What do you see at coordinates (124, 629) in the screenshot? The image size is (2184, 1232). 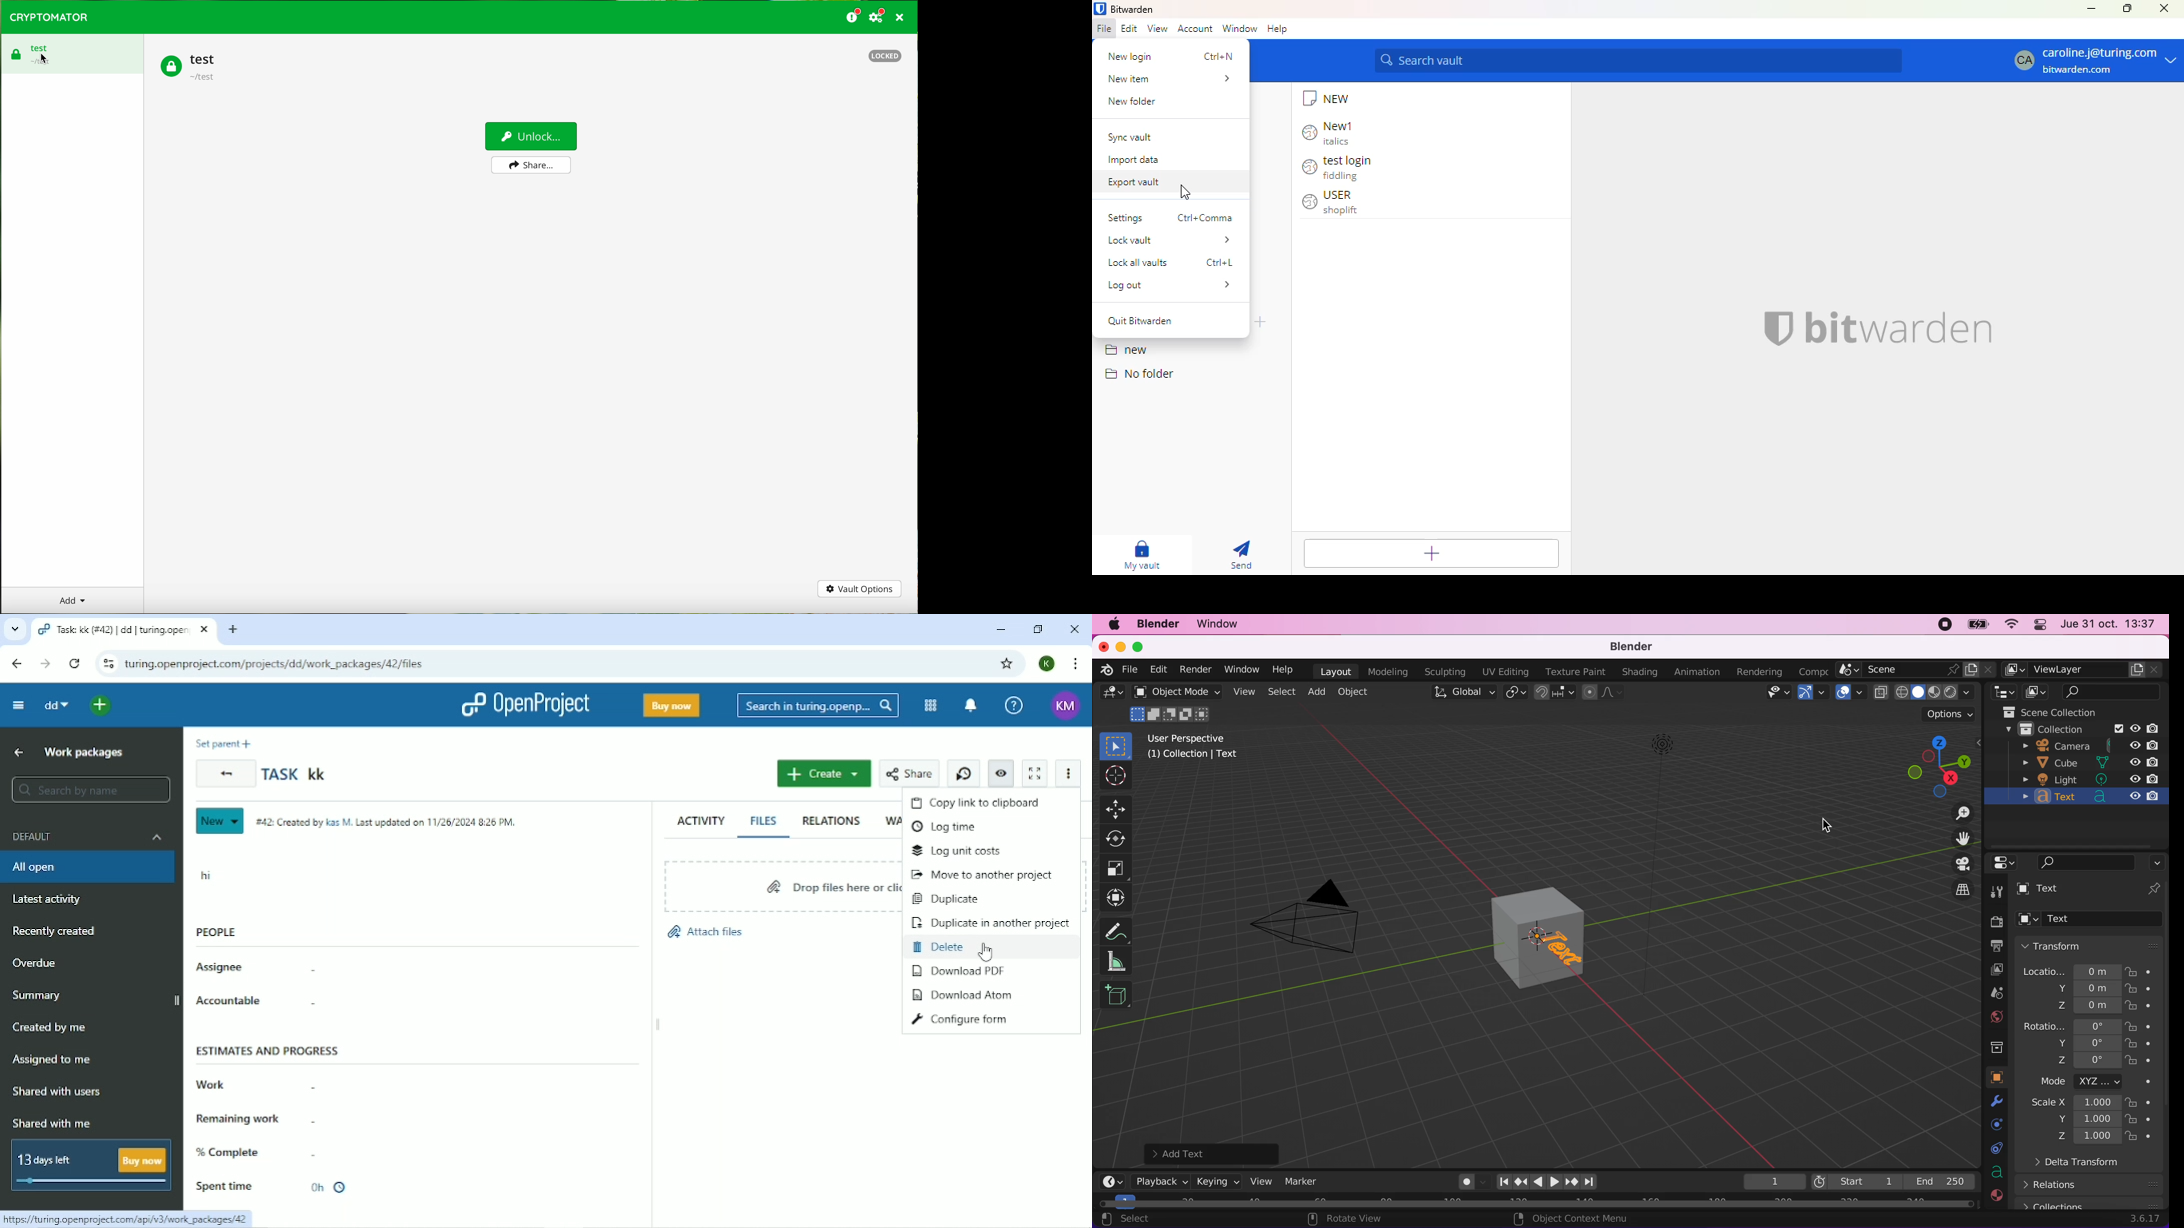 I see `Task: kk(#42) | dd | turing.openproject.com ` at bounding box center [124, 629].